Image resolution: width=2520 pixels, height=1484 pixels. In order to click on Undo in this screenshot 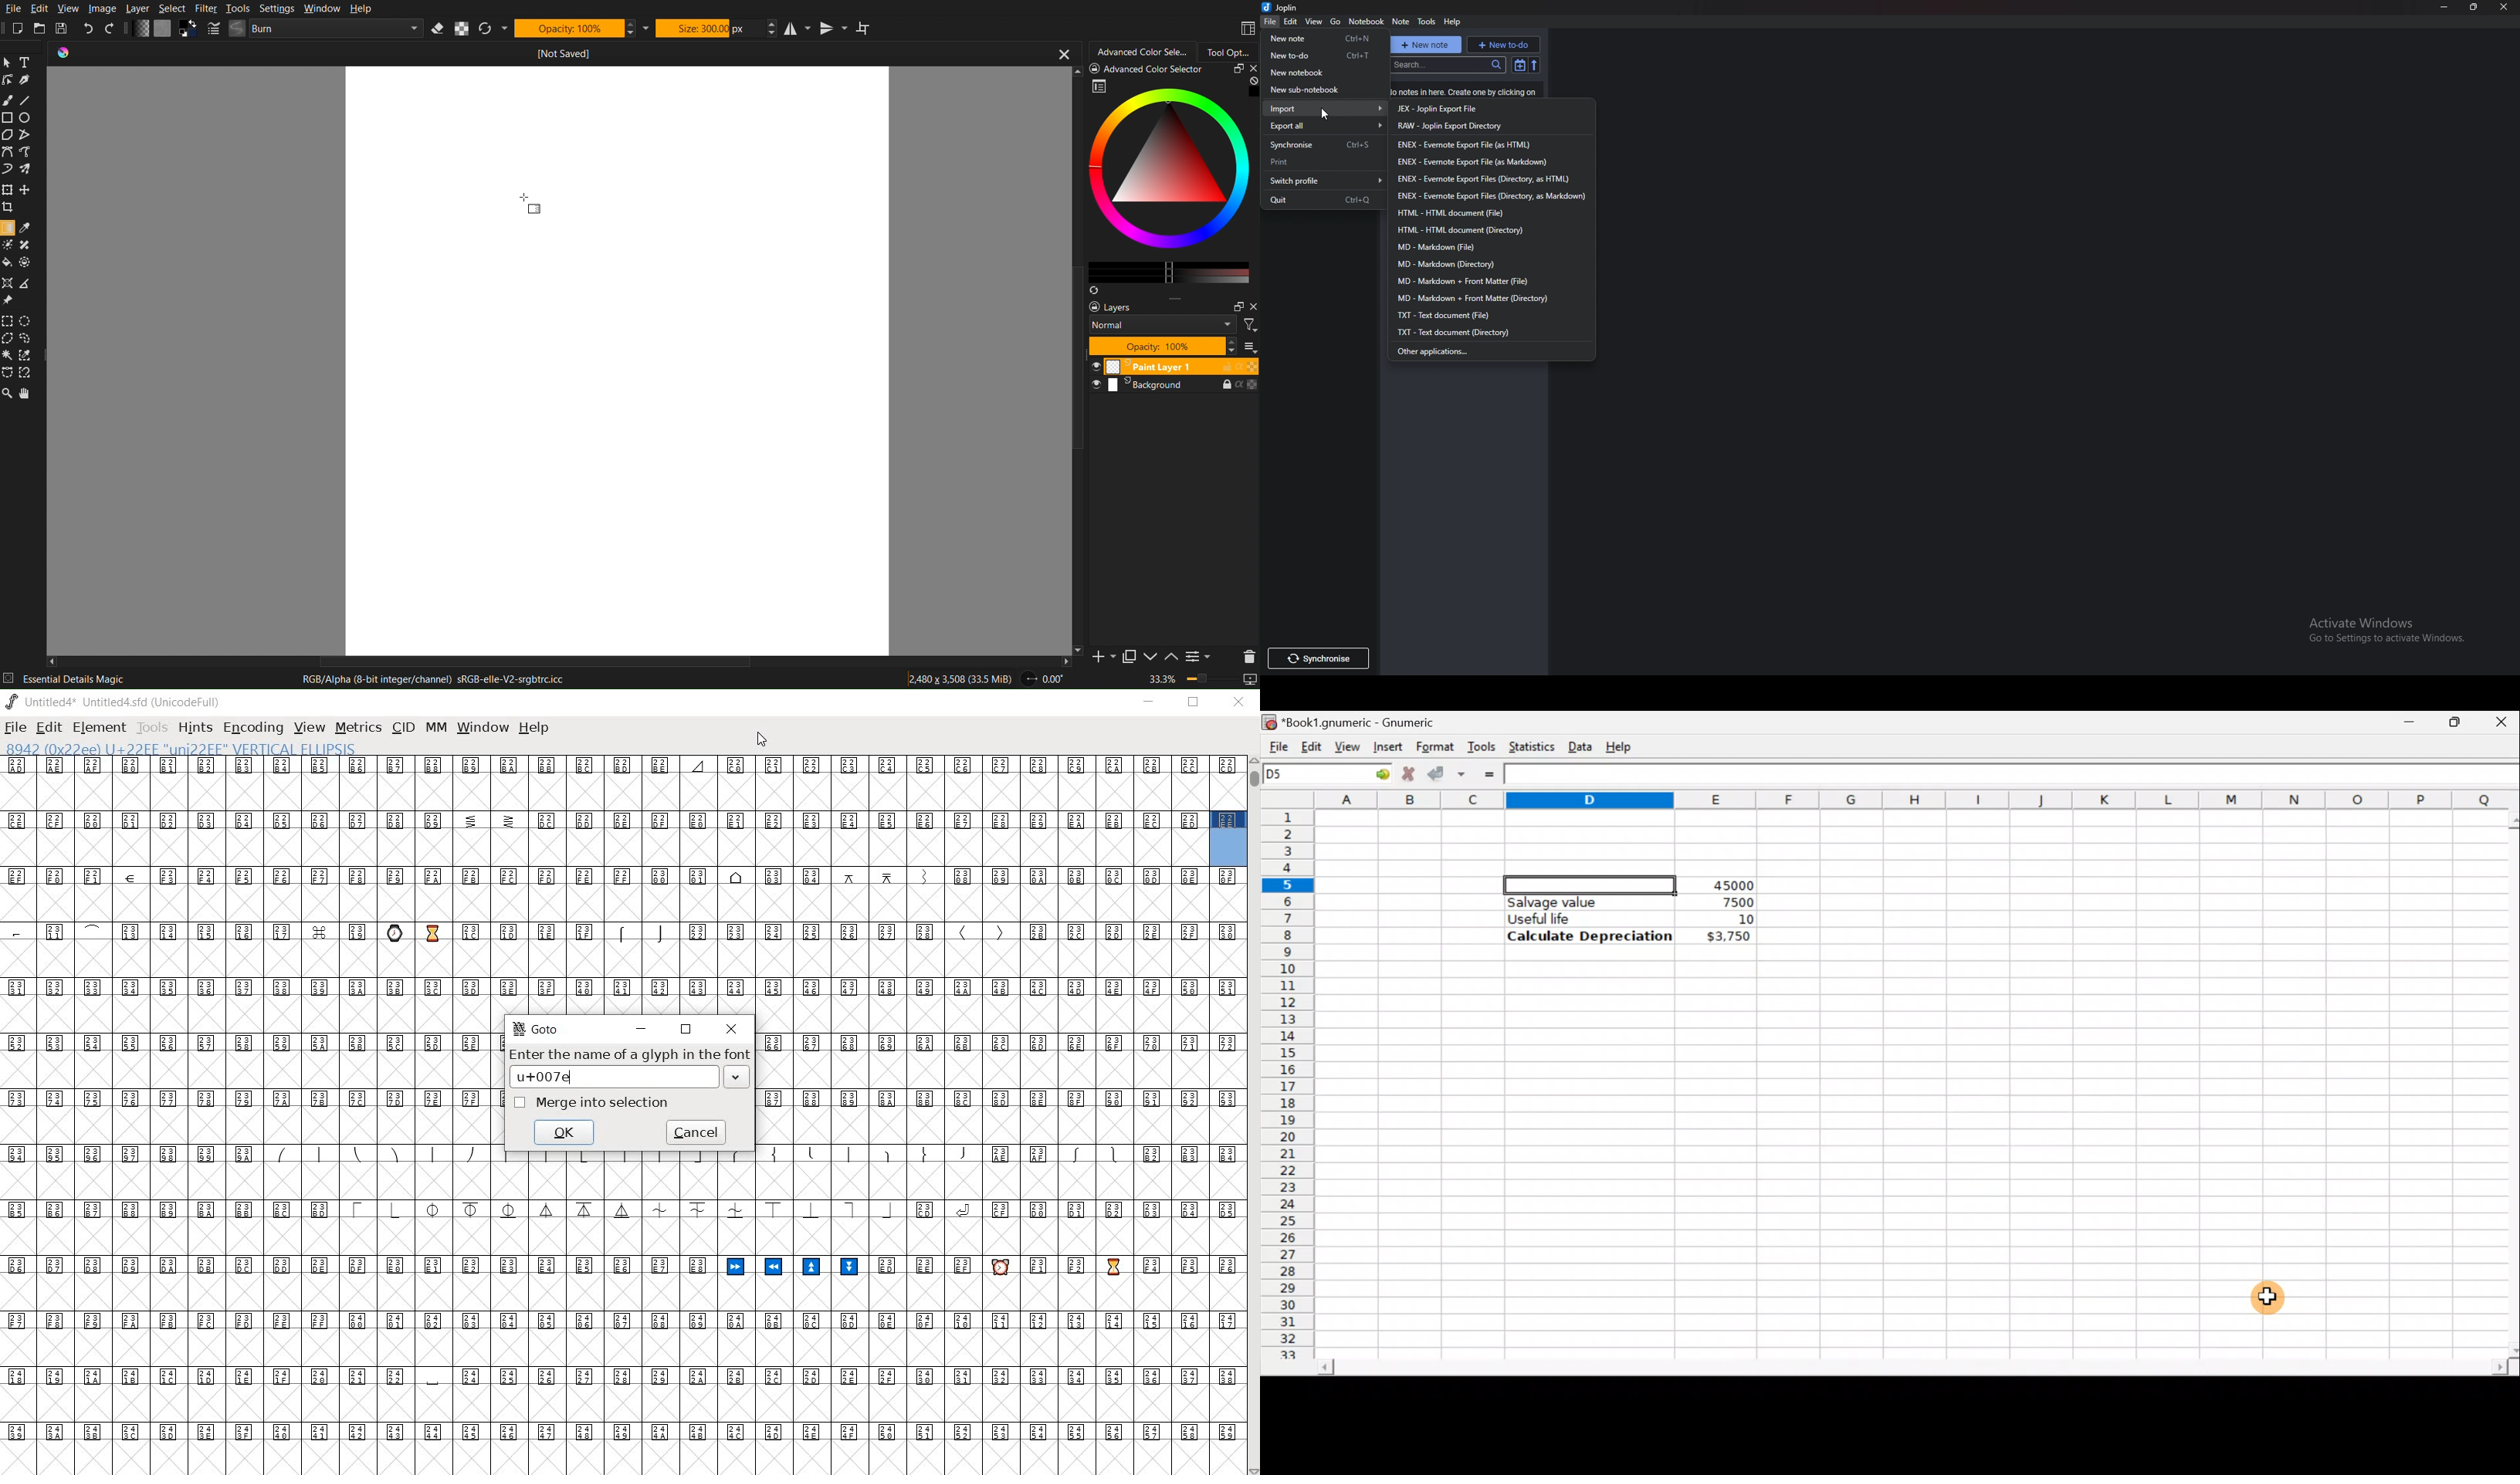, I will do `click(89, 29)`.